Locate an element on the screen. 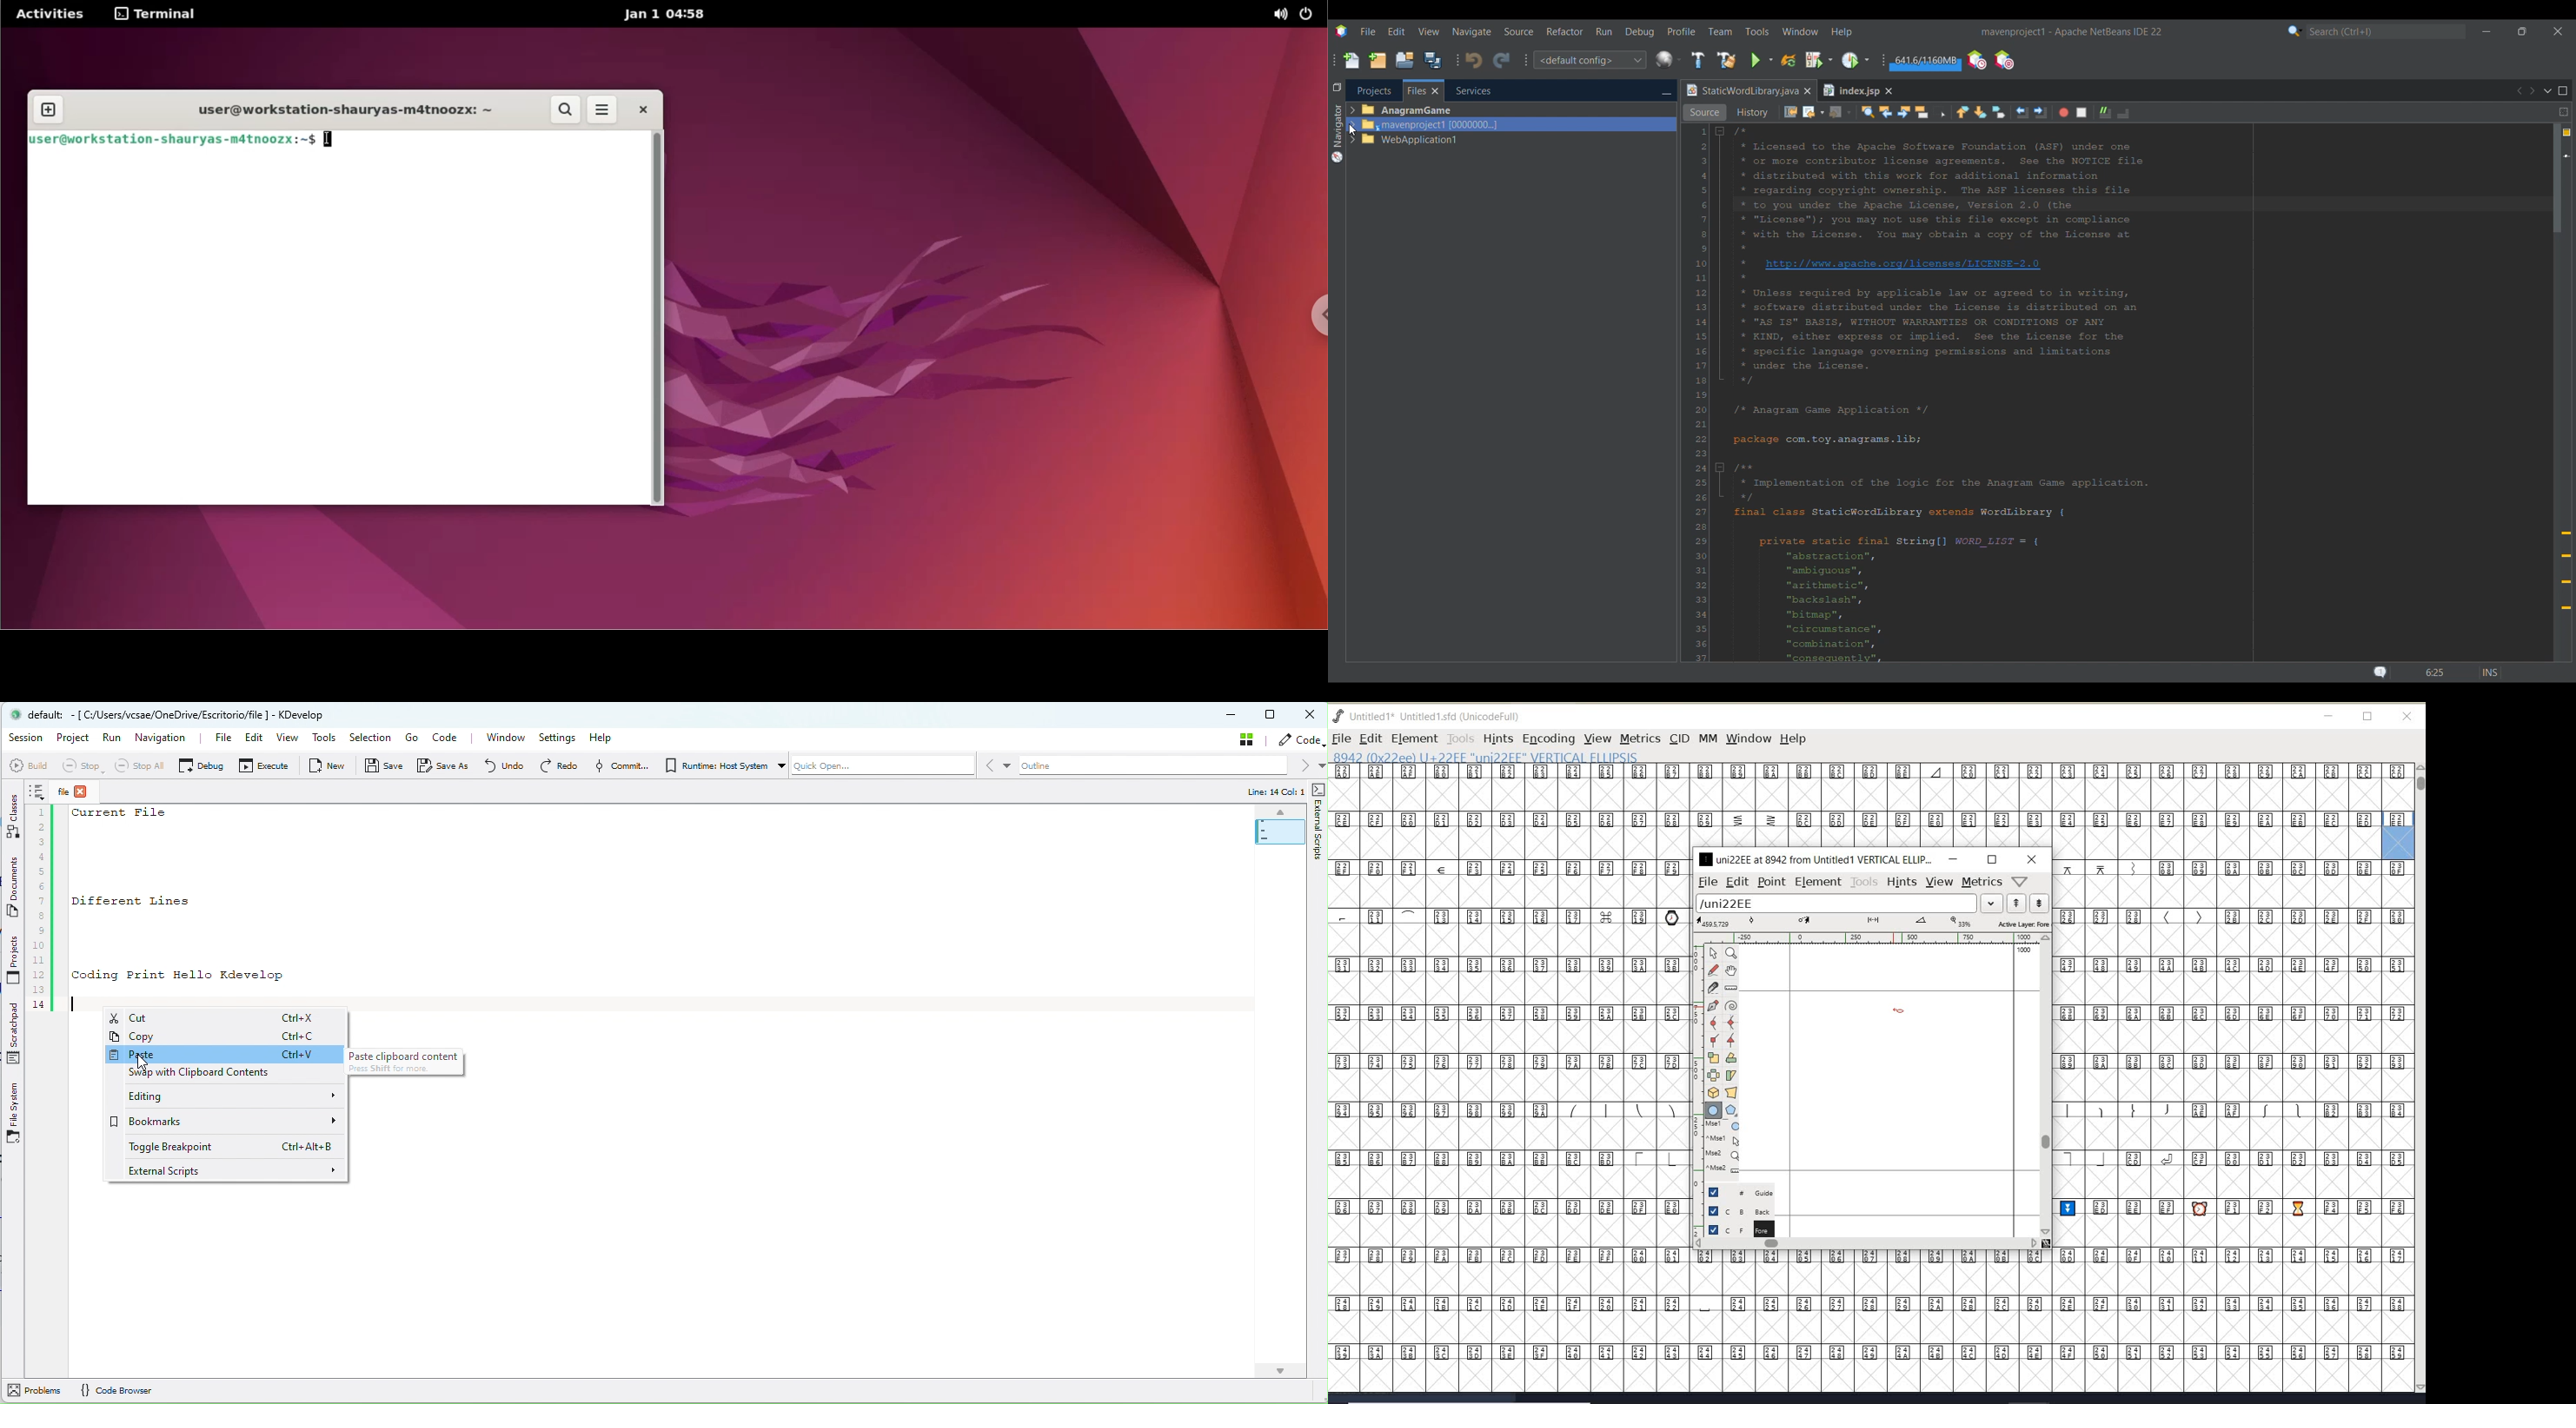 The width and height of the screenshot is (2576, 1428). redo is located at coordinates (558, 765).